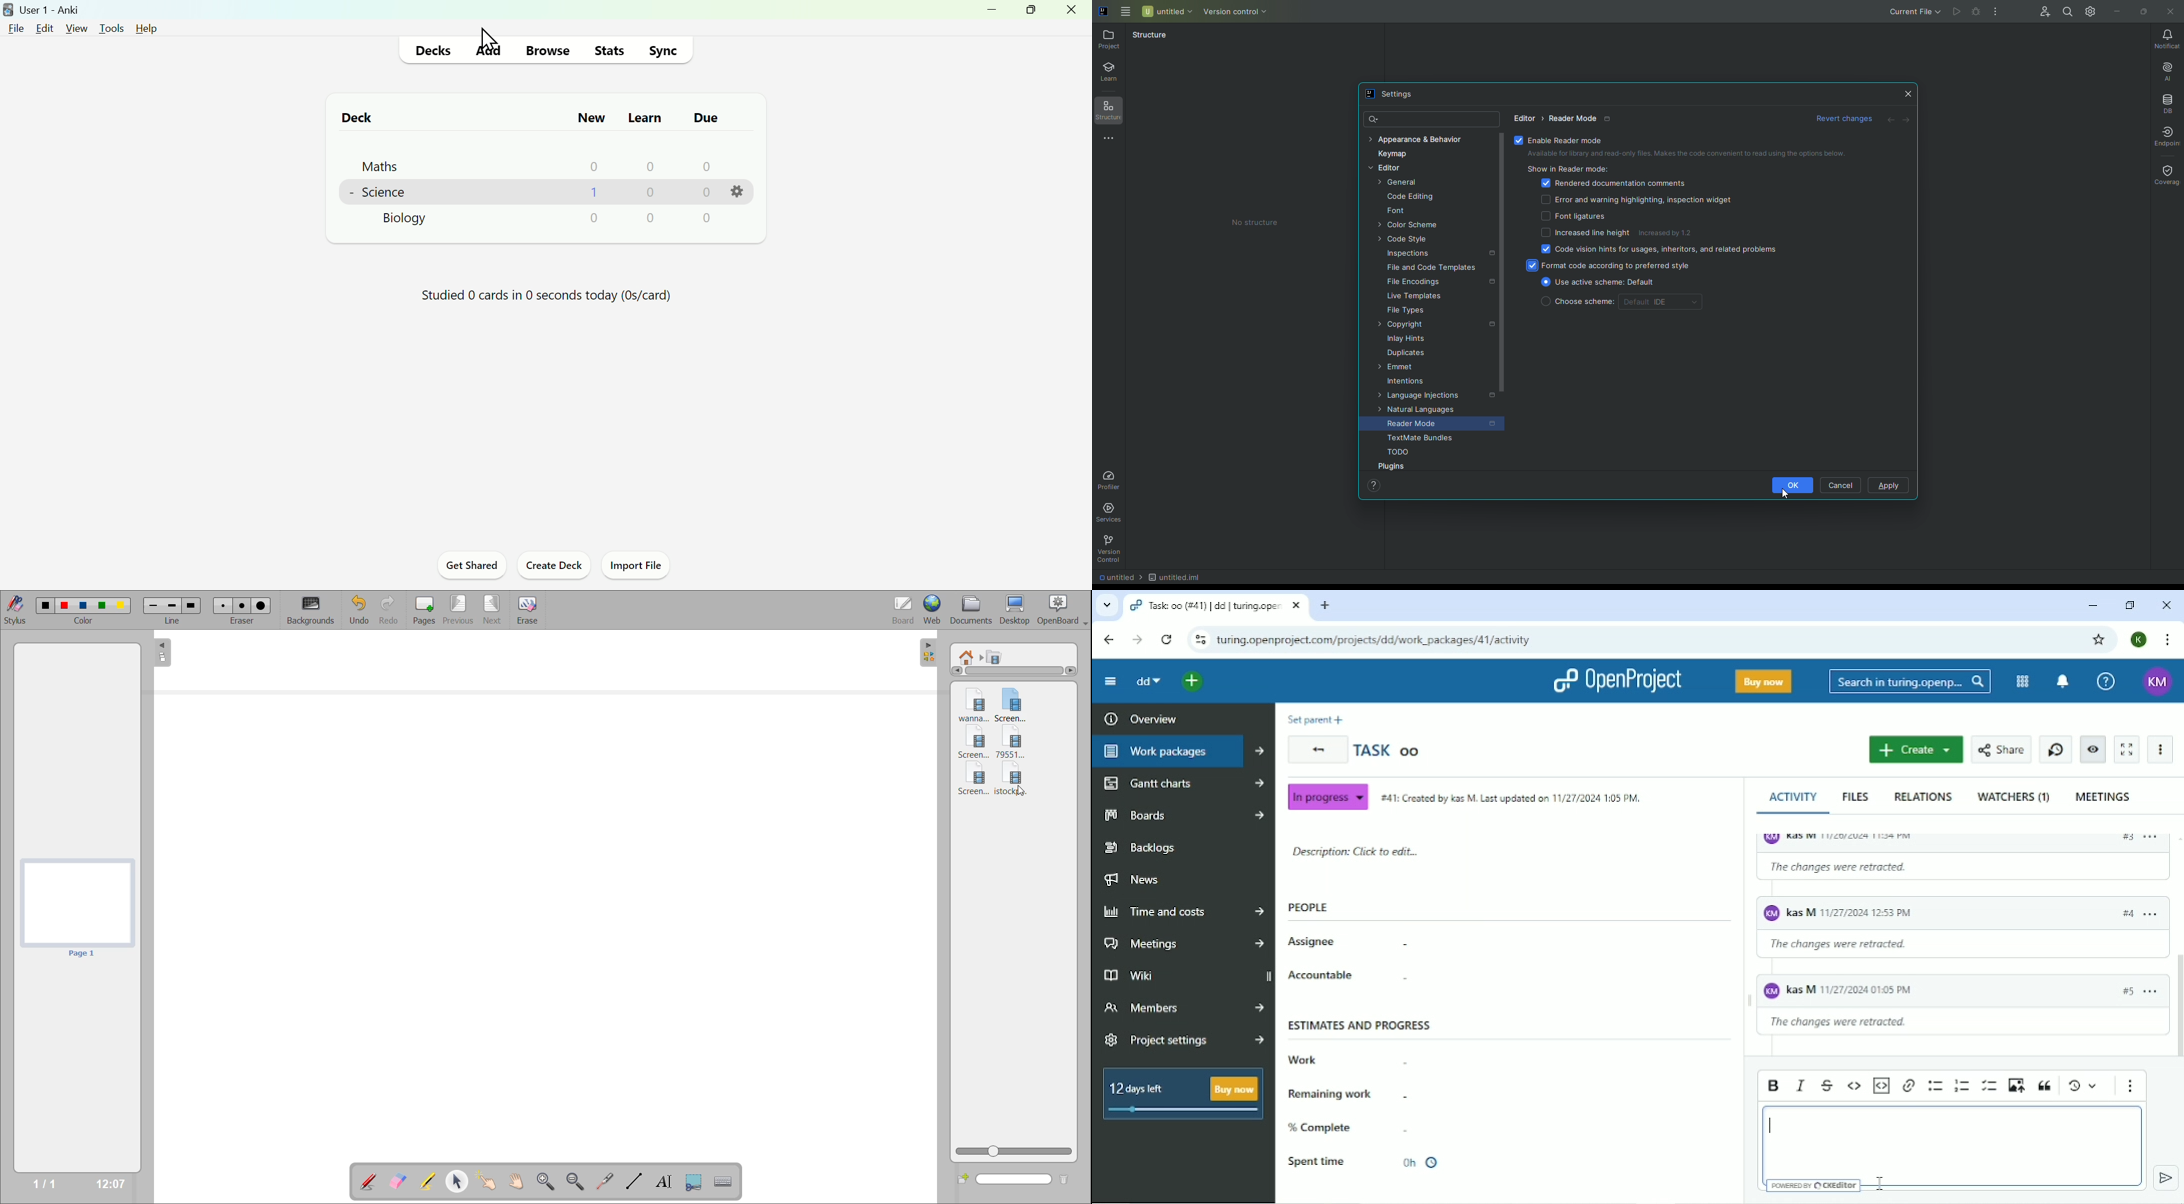  I want to click on Emmet, so click(1397, 369).